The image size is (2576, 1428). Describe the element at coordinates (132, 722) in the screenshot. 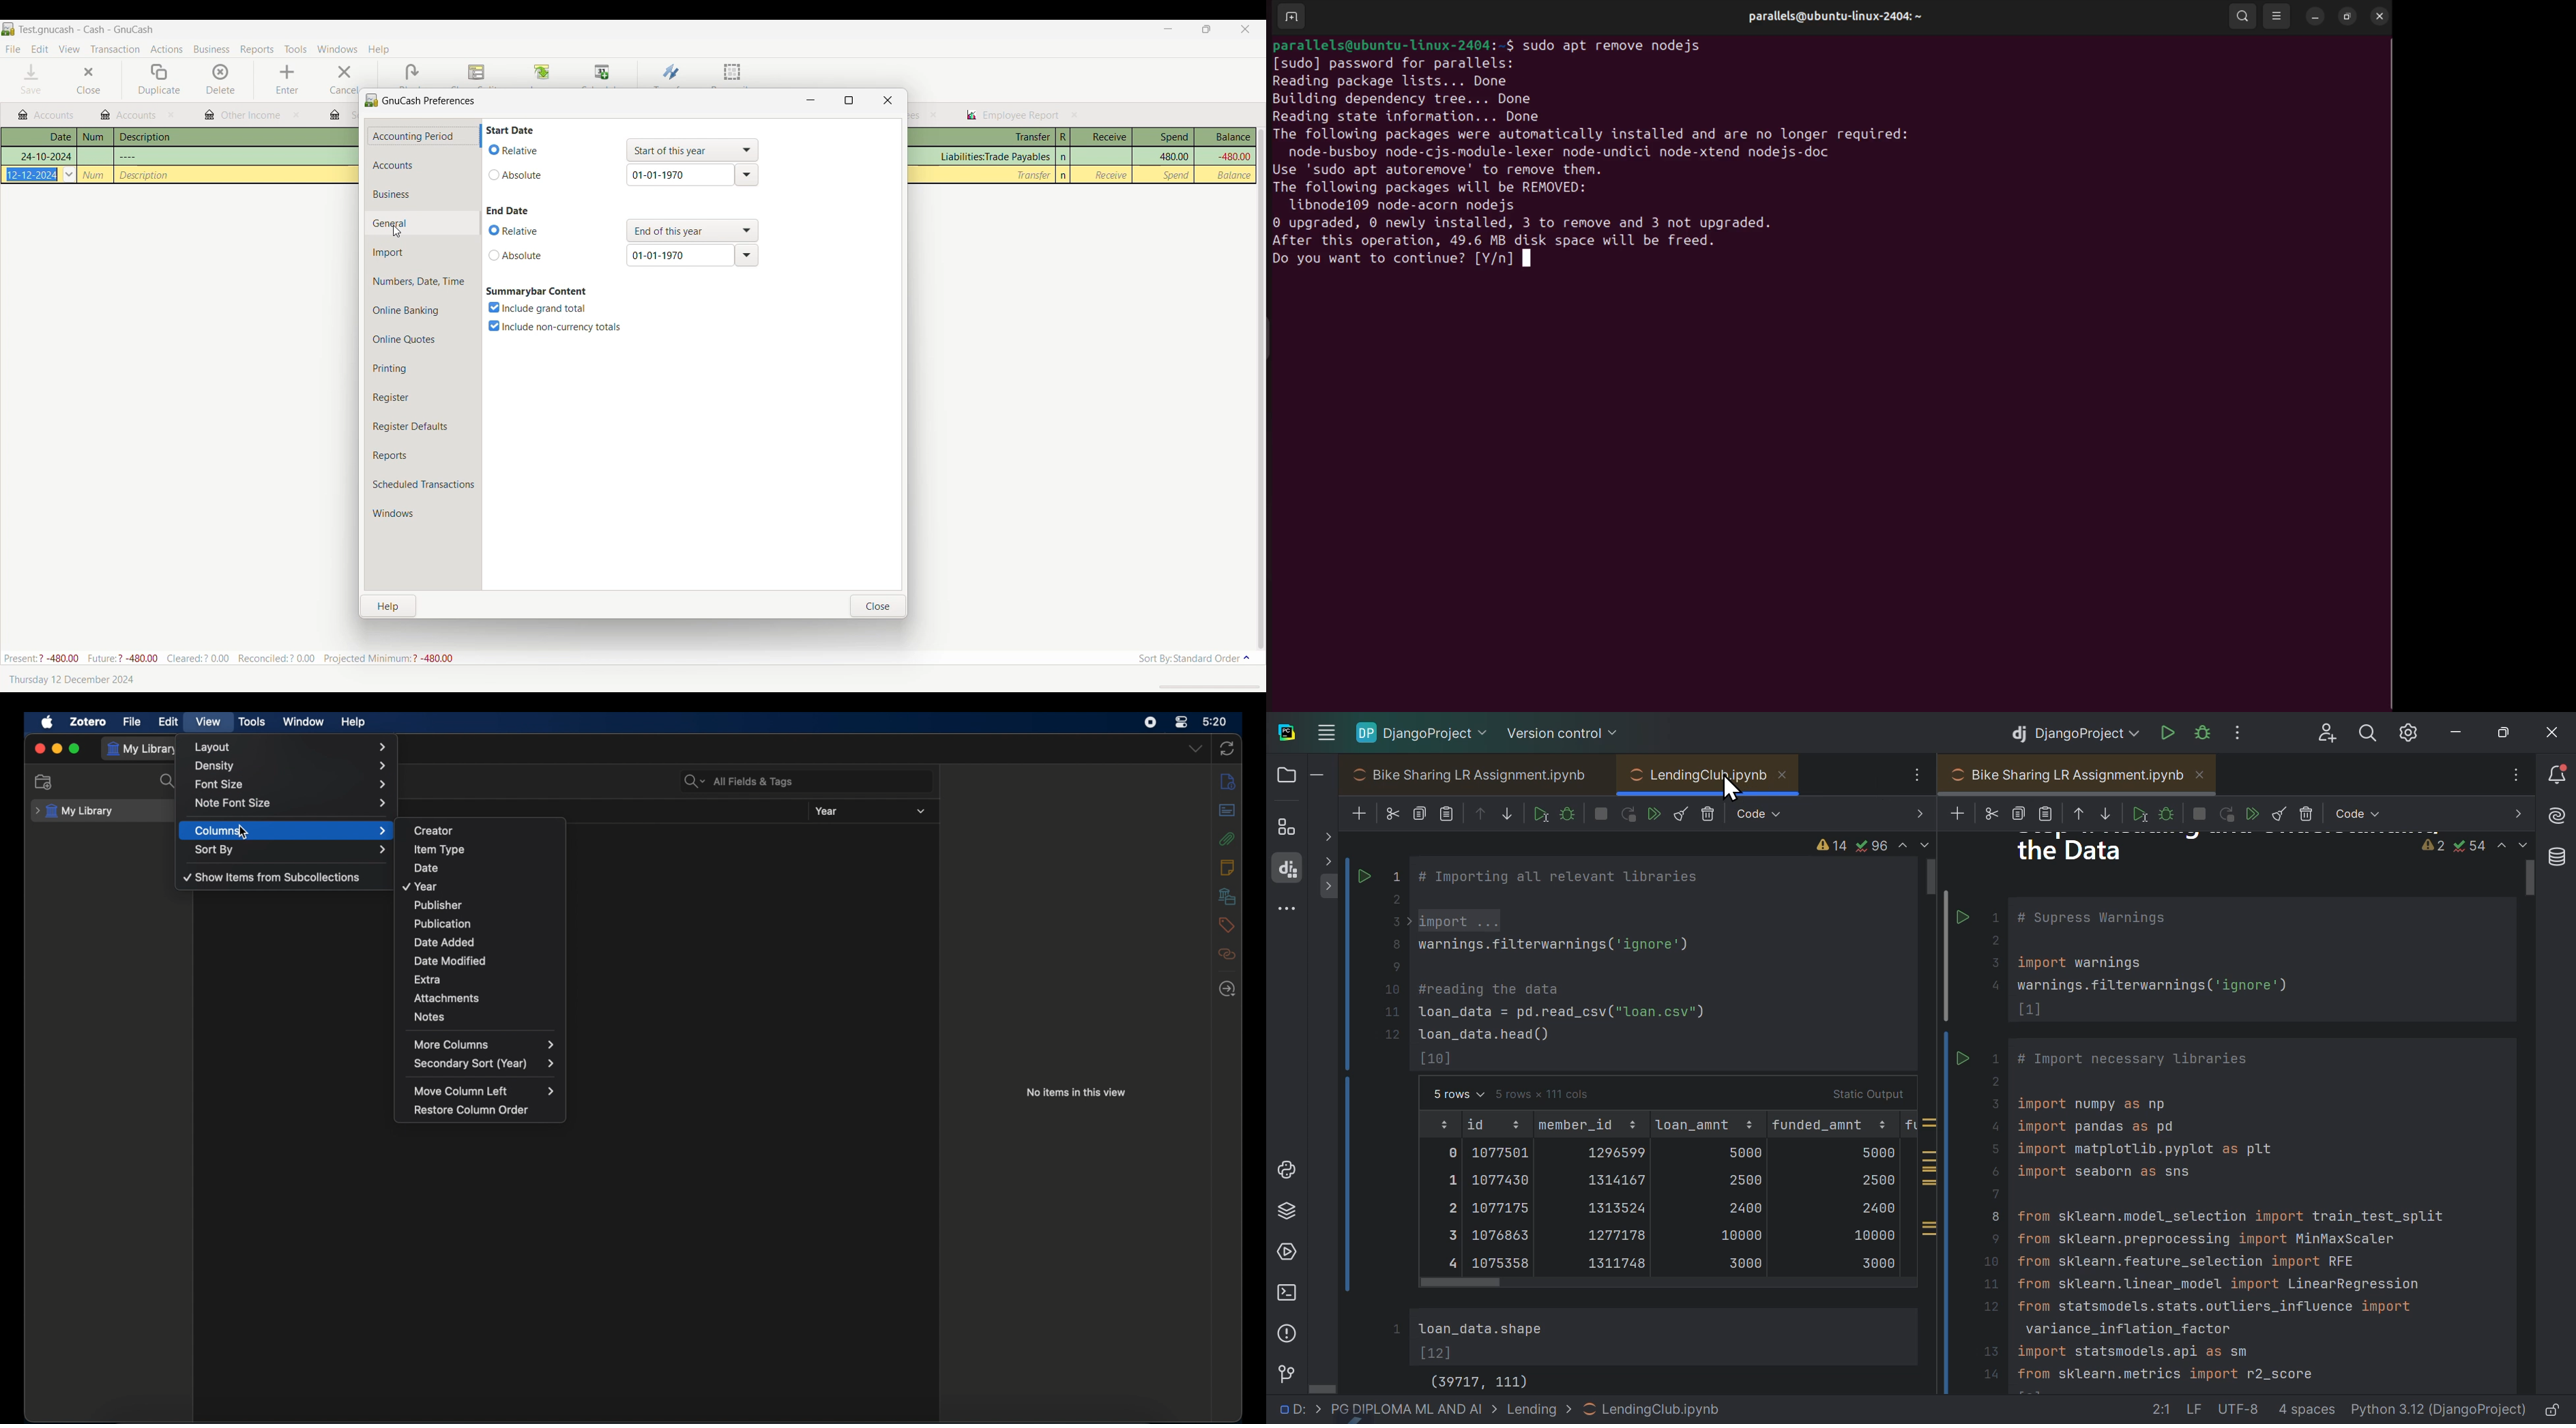

I see `file` at that location.